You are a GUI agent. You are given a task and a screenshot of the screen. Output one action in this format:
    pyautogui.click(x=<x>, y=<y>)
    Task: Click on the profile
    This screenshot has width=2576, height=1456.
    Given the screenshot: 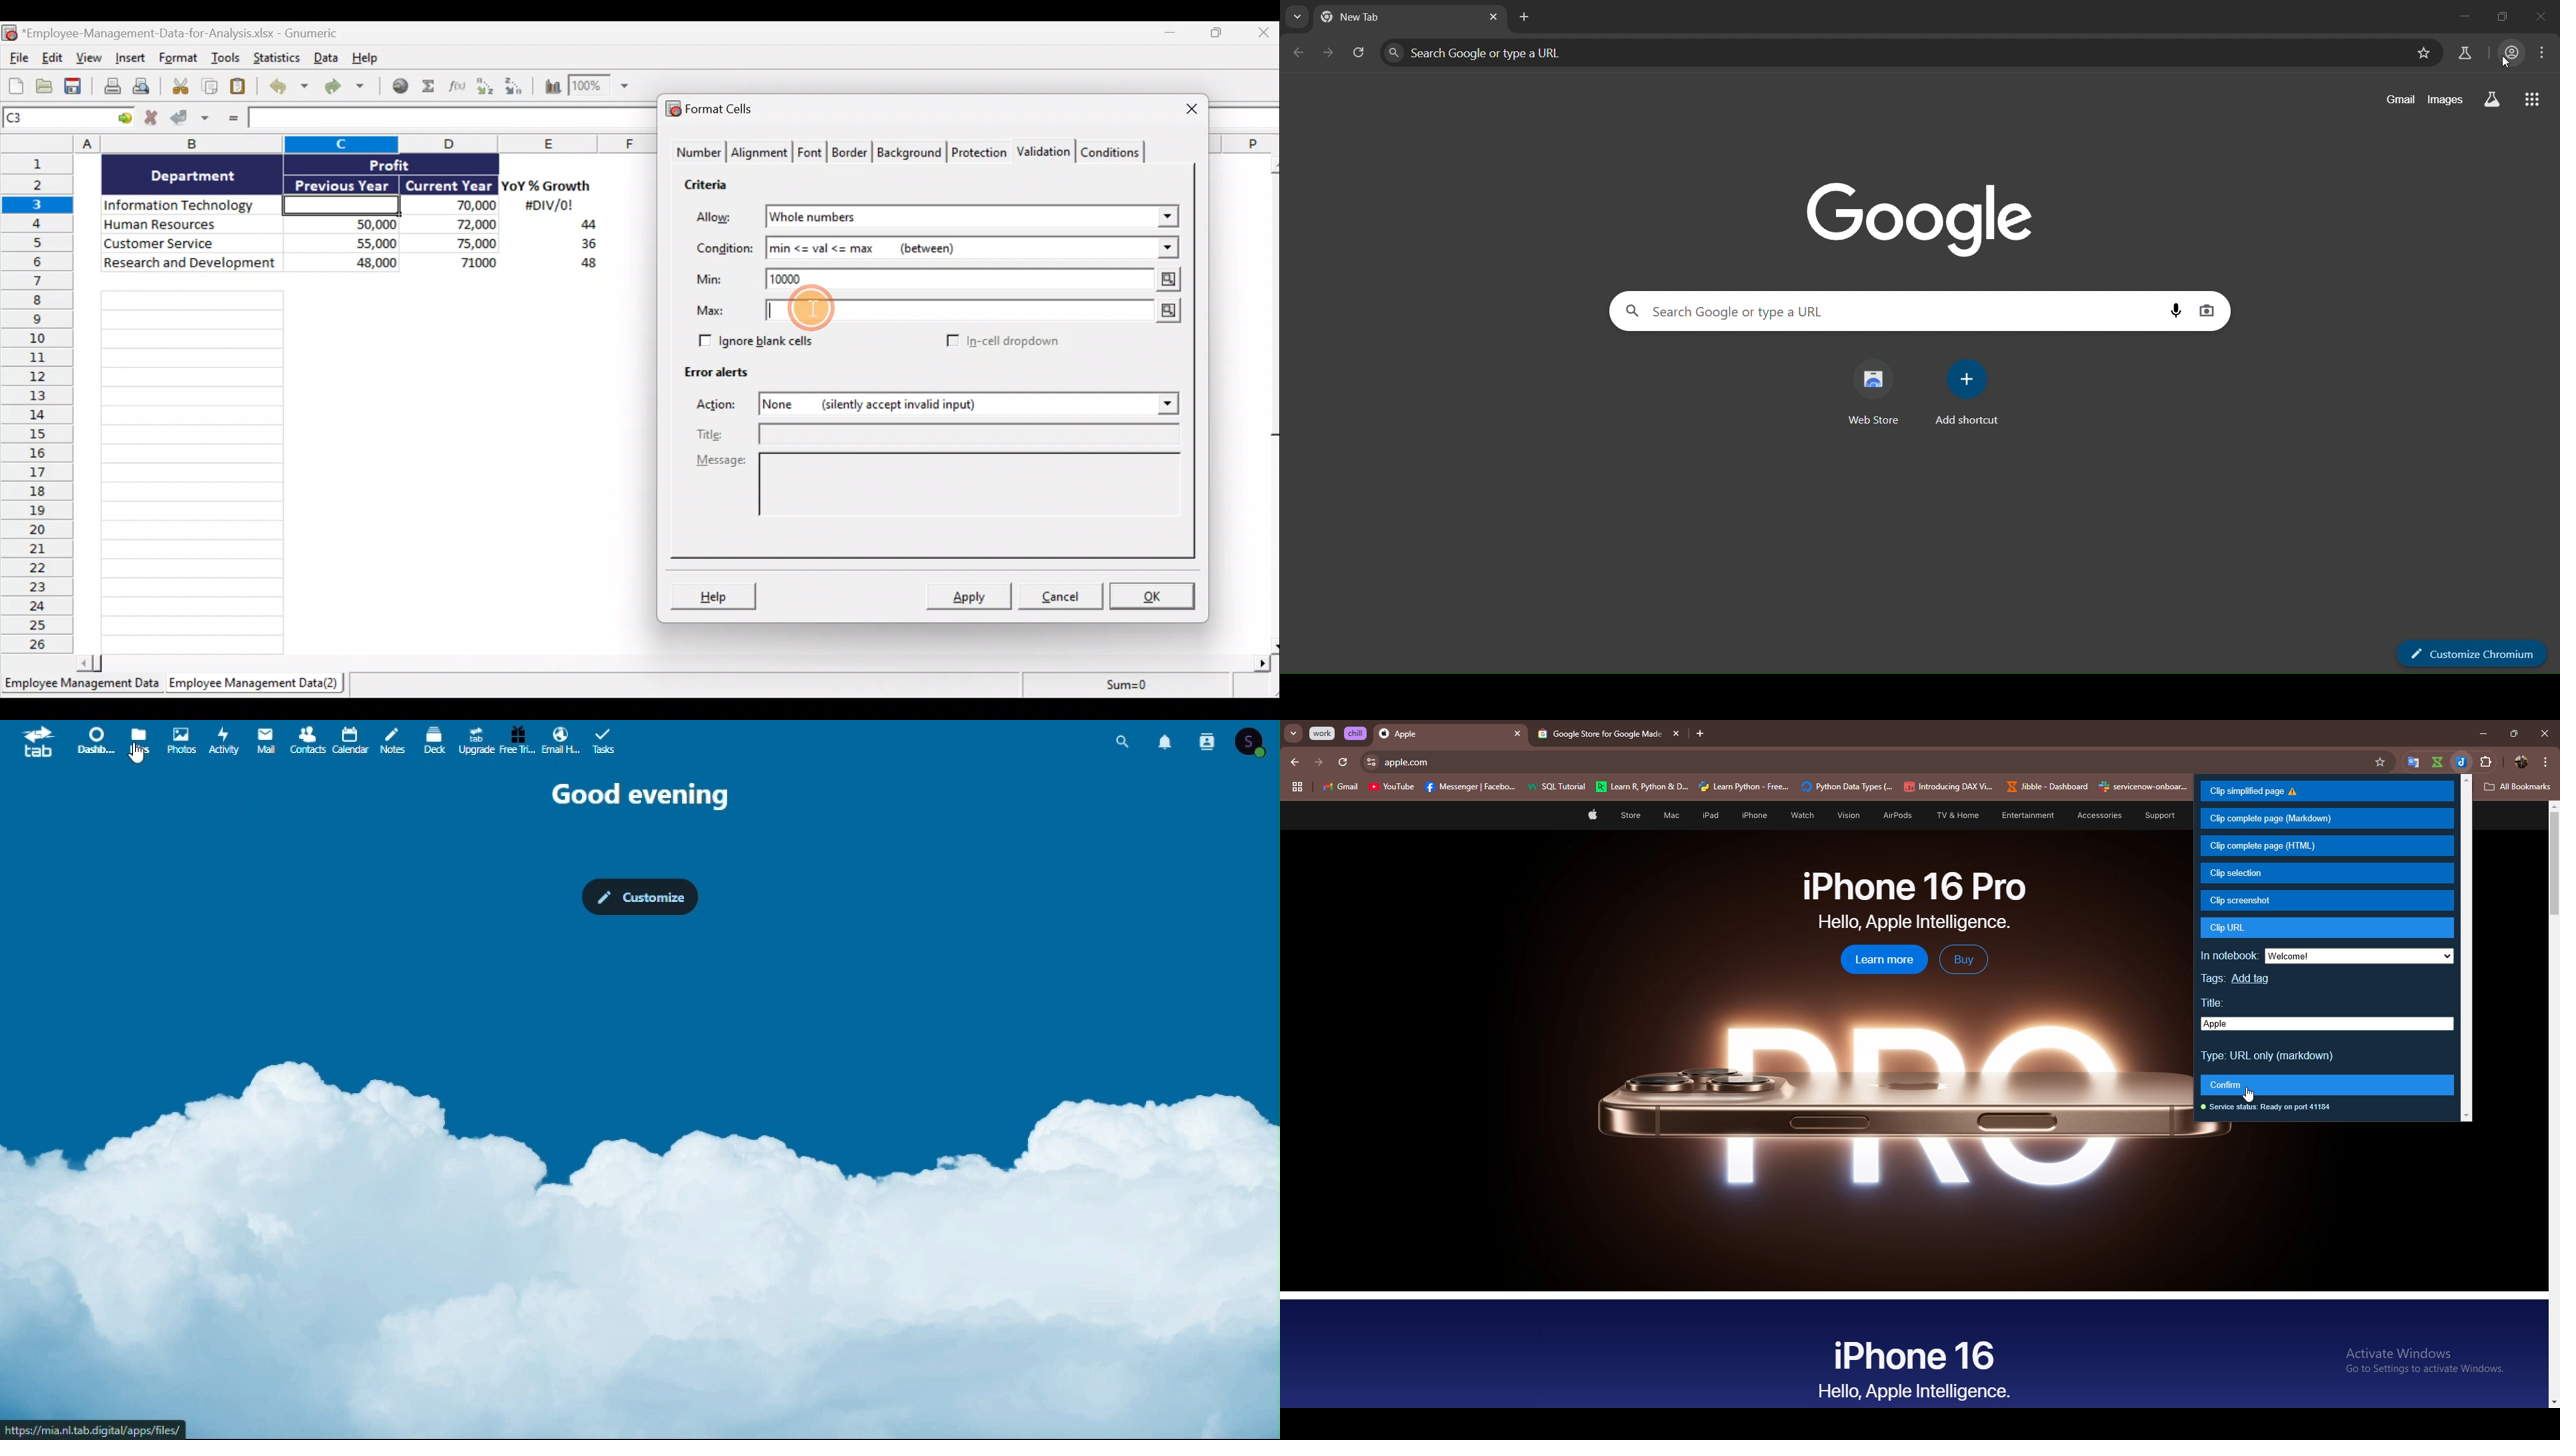 What is the action you would take?
    pyautogui.click(x=2520, y=762)
    